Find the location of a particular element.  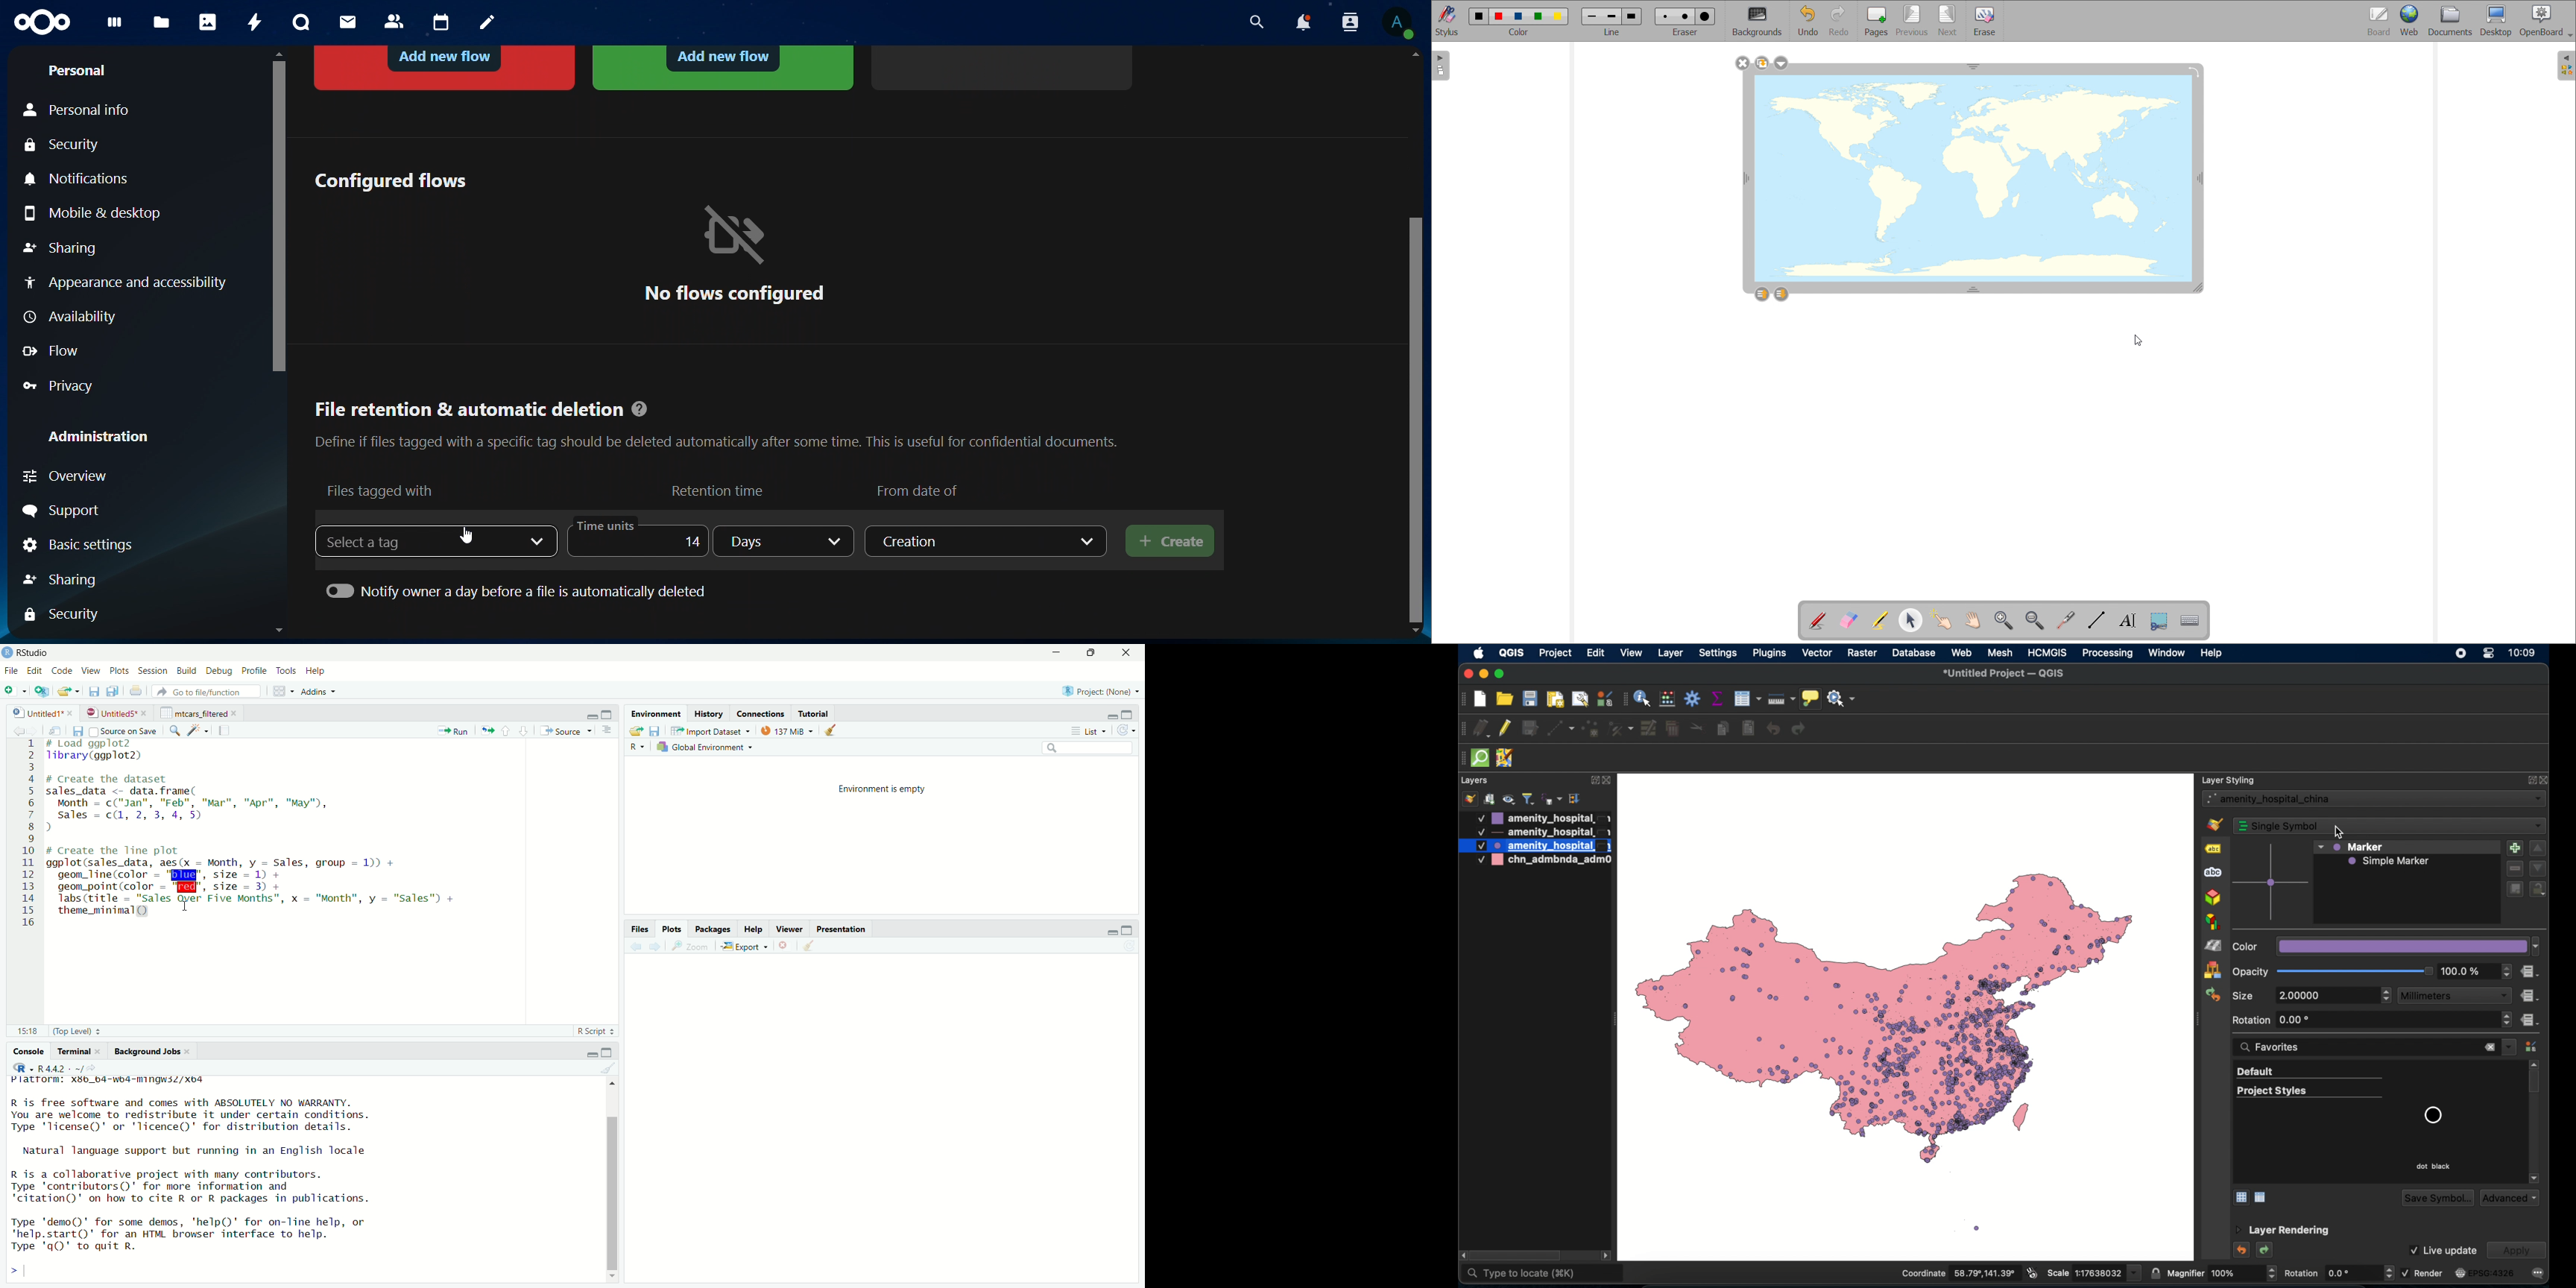

back is located at coordinates (637, 947).